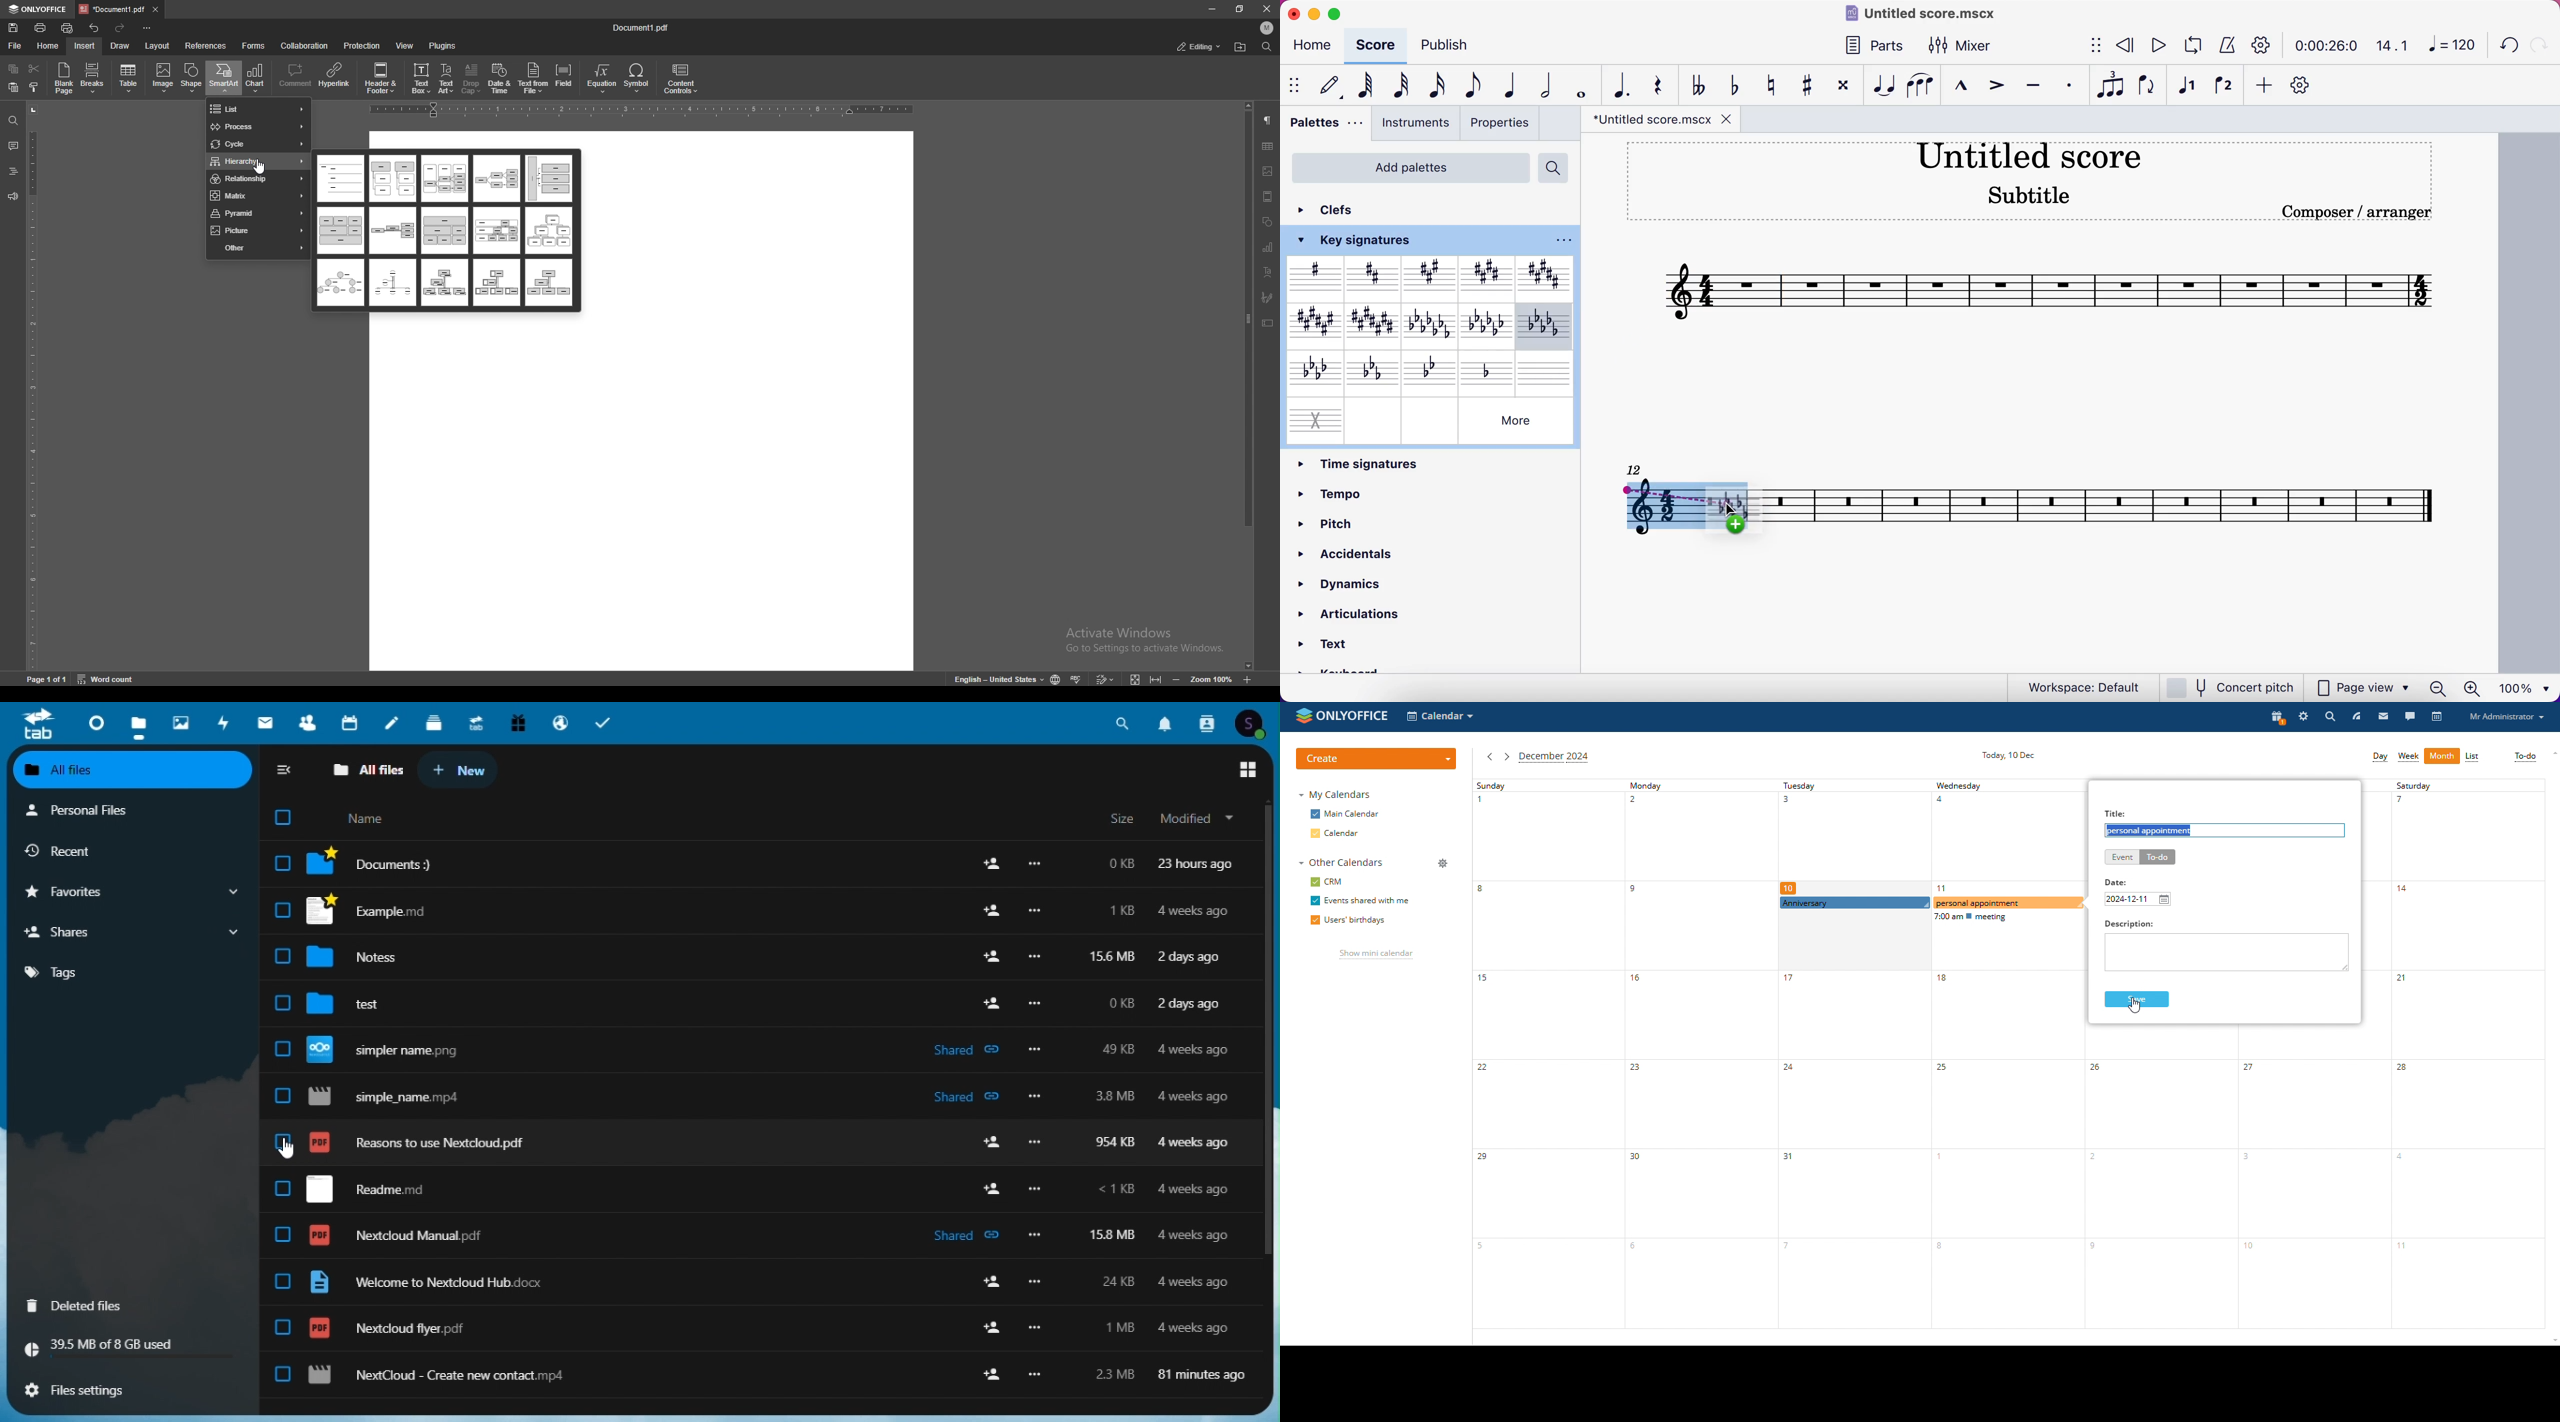  Describe the element at coordinates (1200, 818) in the screenshot. I see `modified` at that location.